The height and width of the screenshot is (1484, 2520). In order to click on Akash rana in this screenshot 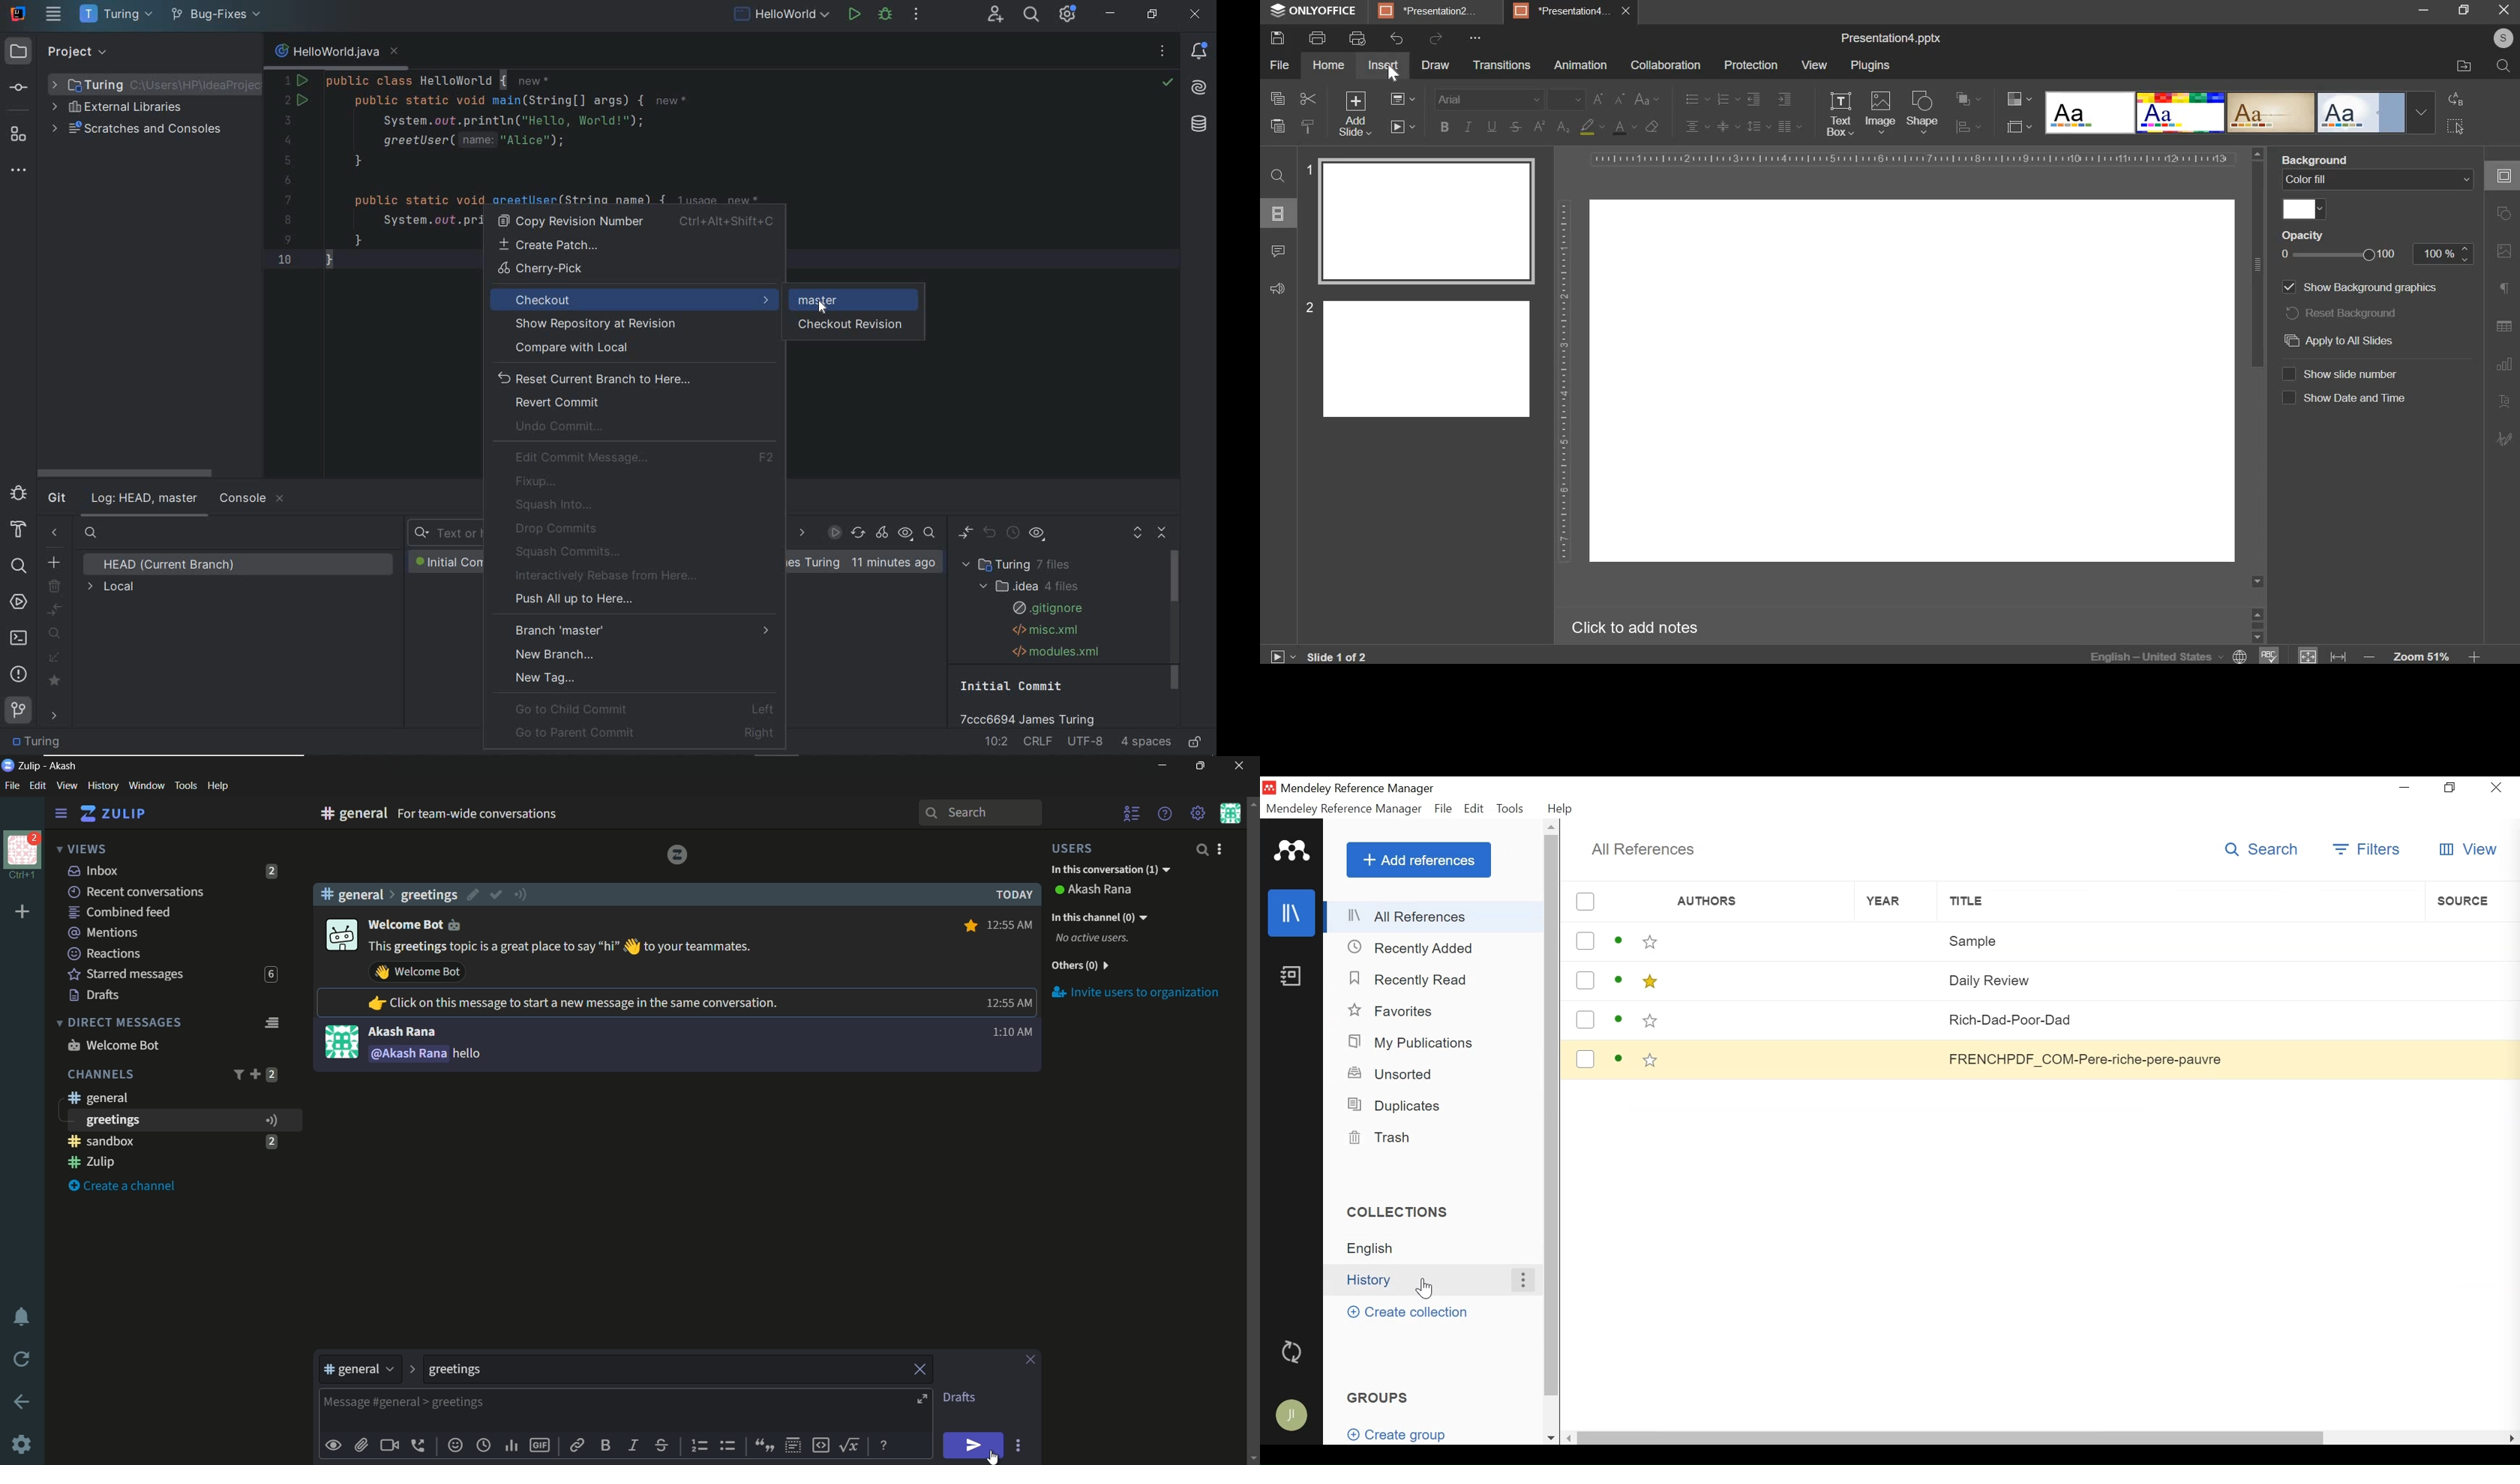, I will do `click(1101, 890)`.